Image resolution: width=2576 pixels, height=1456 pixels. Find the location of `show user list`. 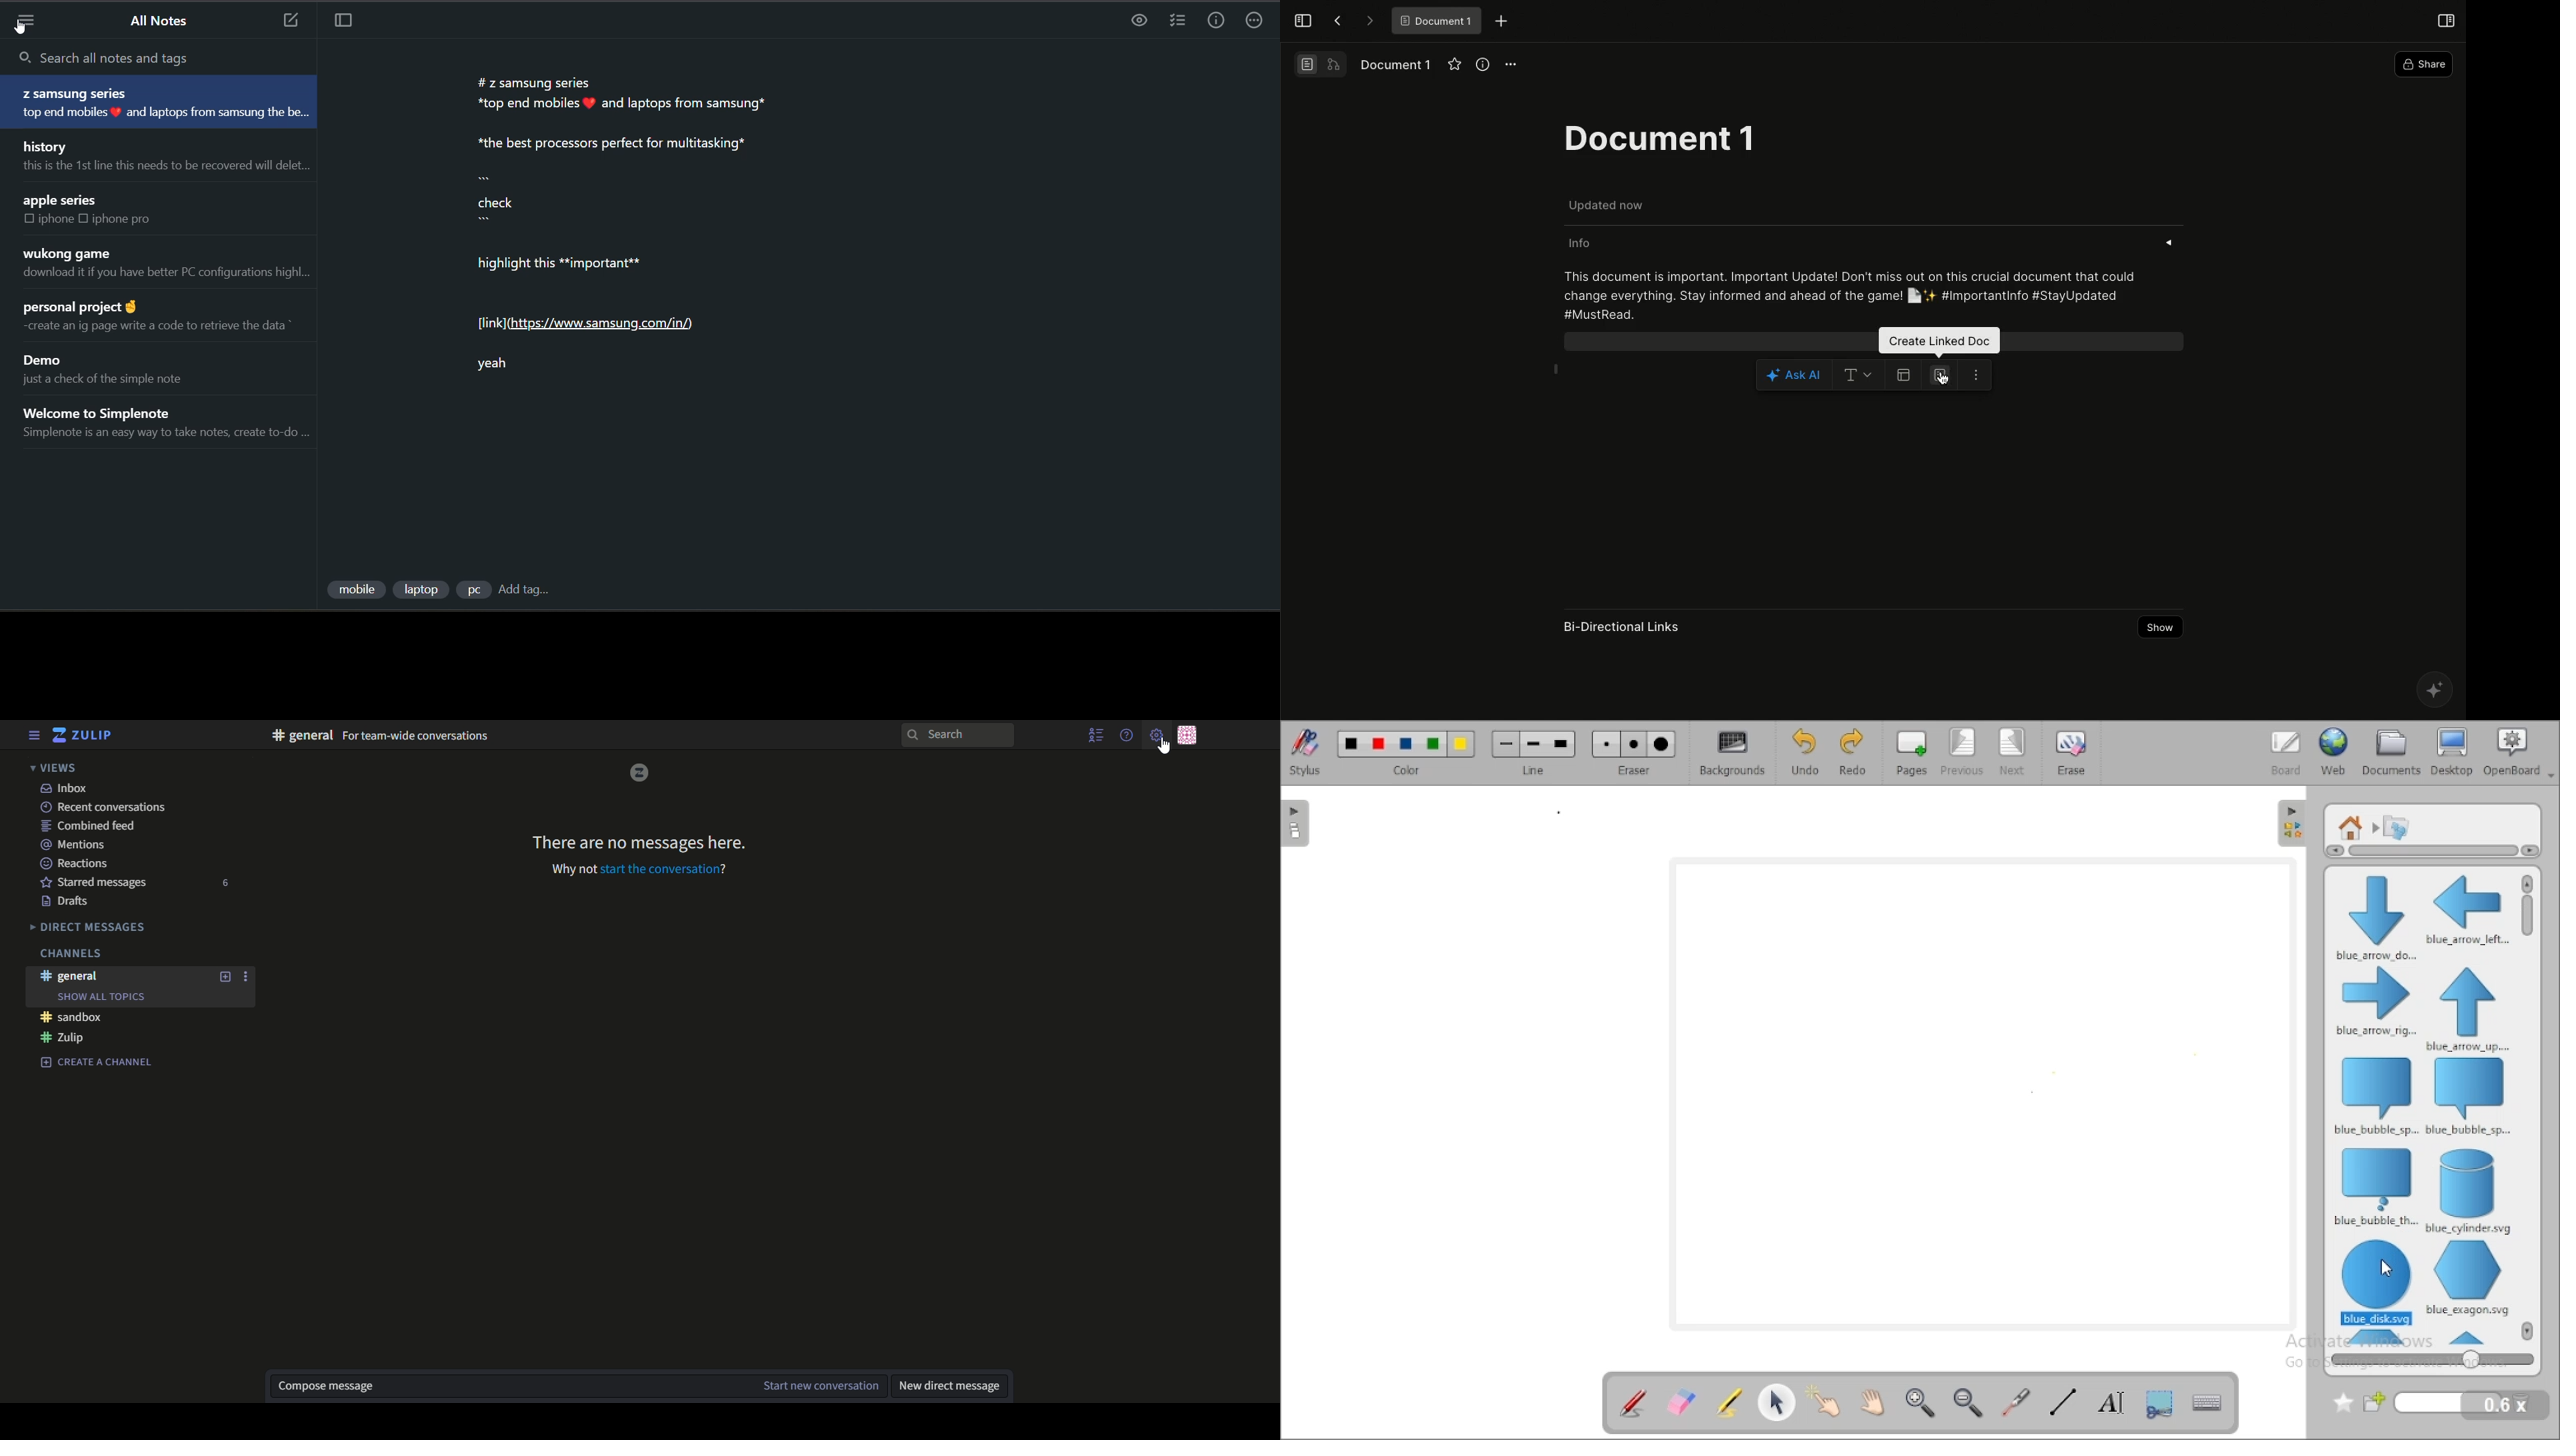

show user list is located at coordinates (1095, 735).